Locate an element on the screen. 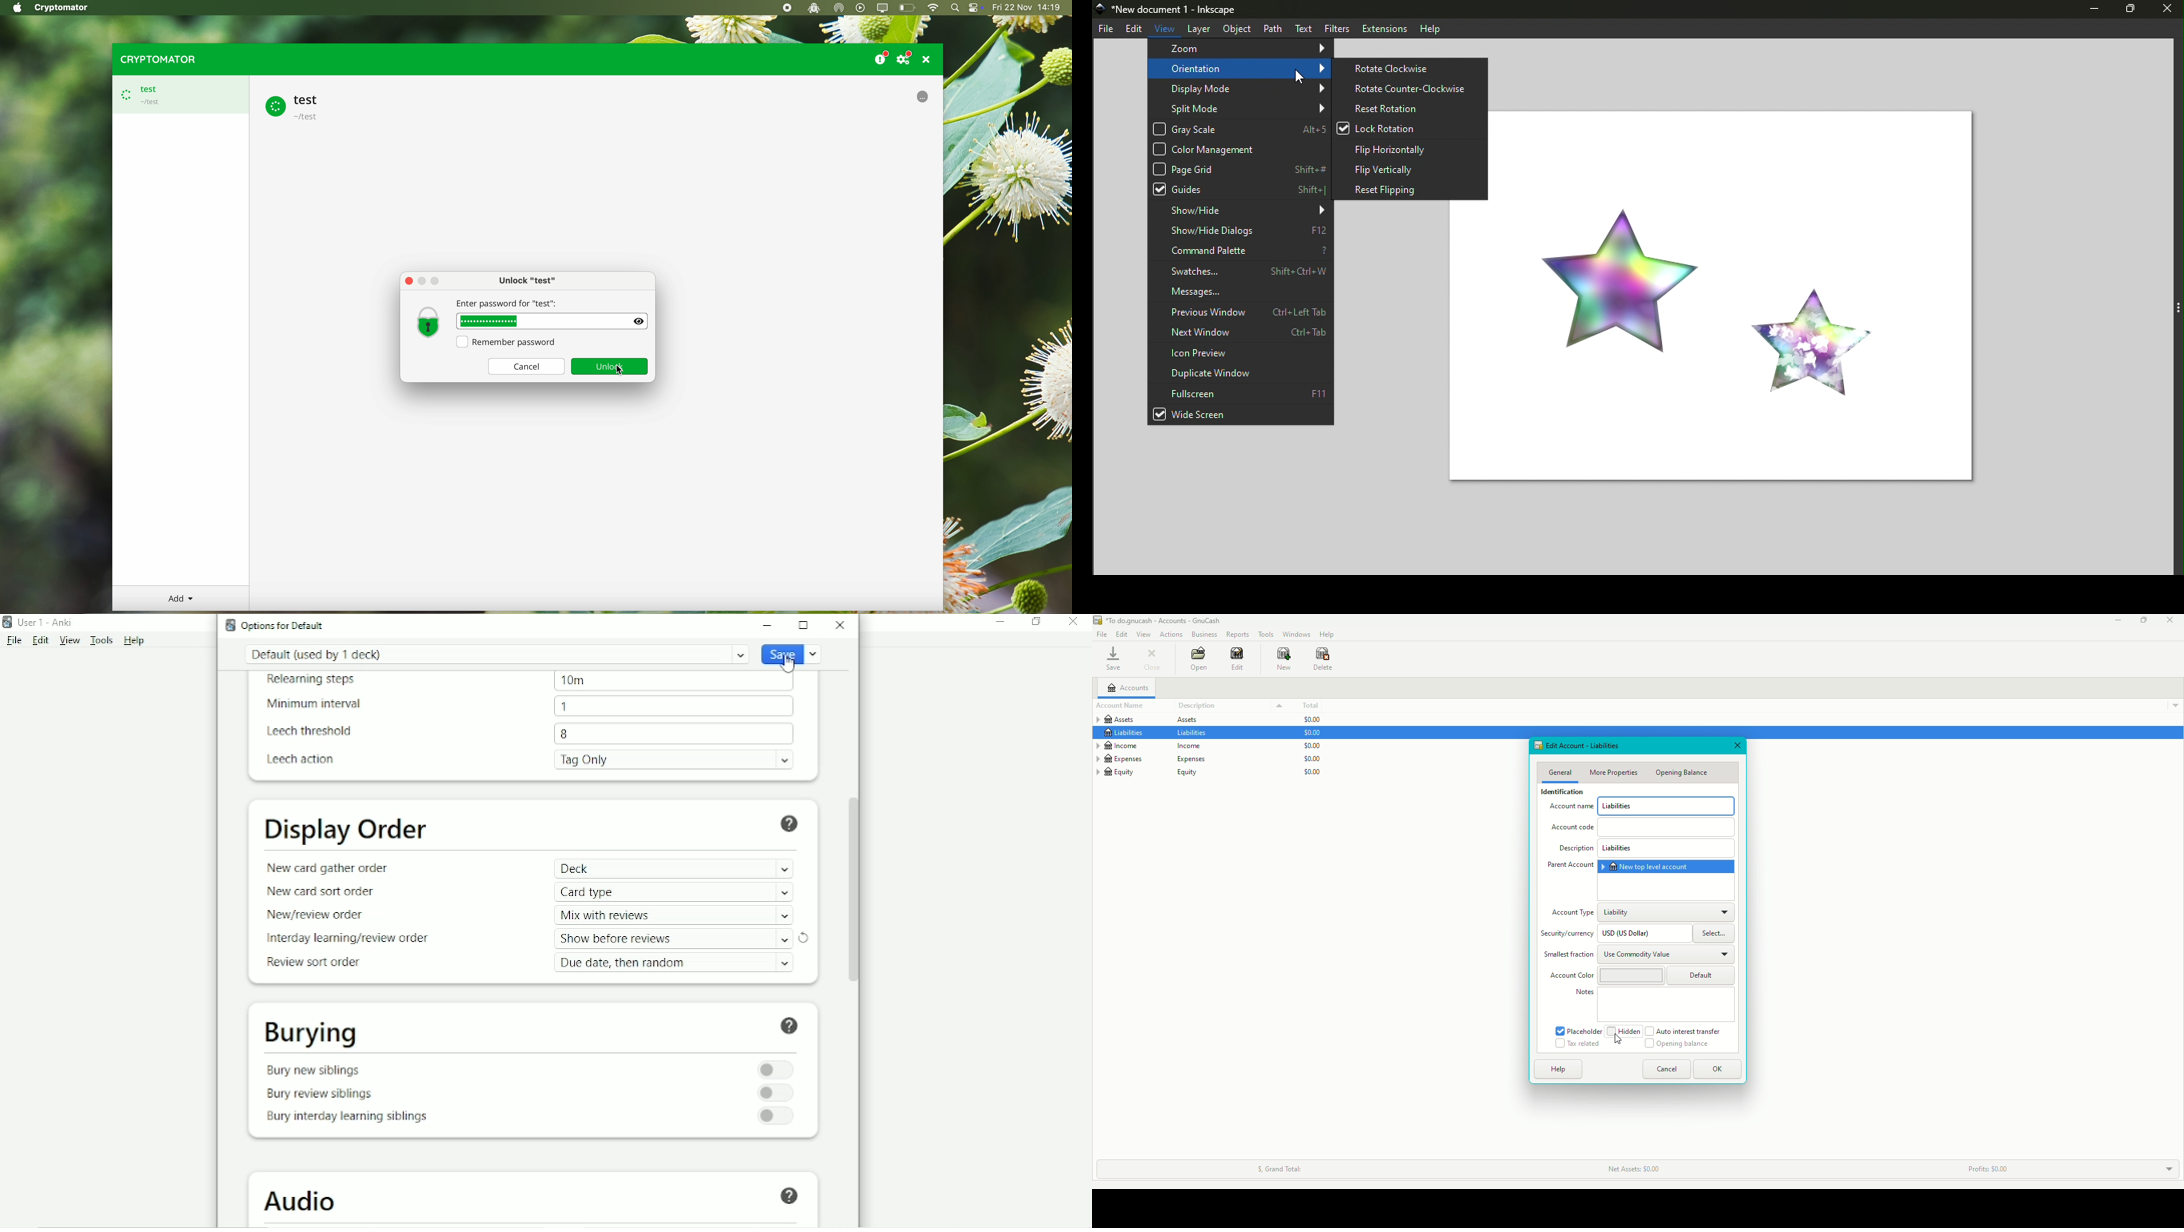  Edit is located at coordinates (1120, 633).